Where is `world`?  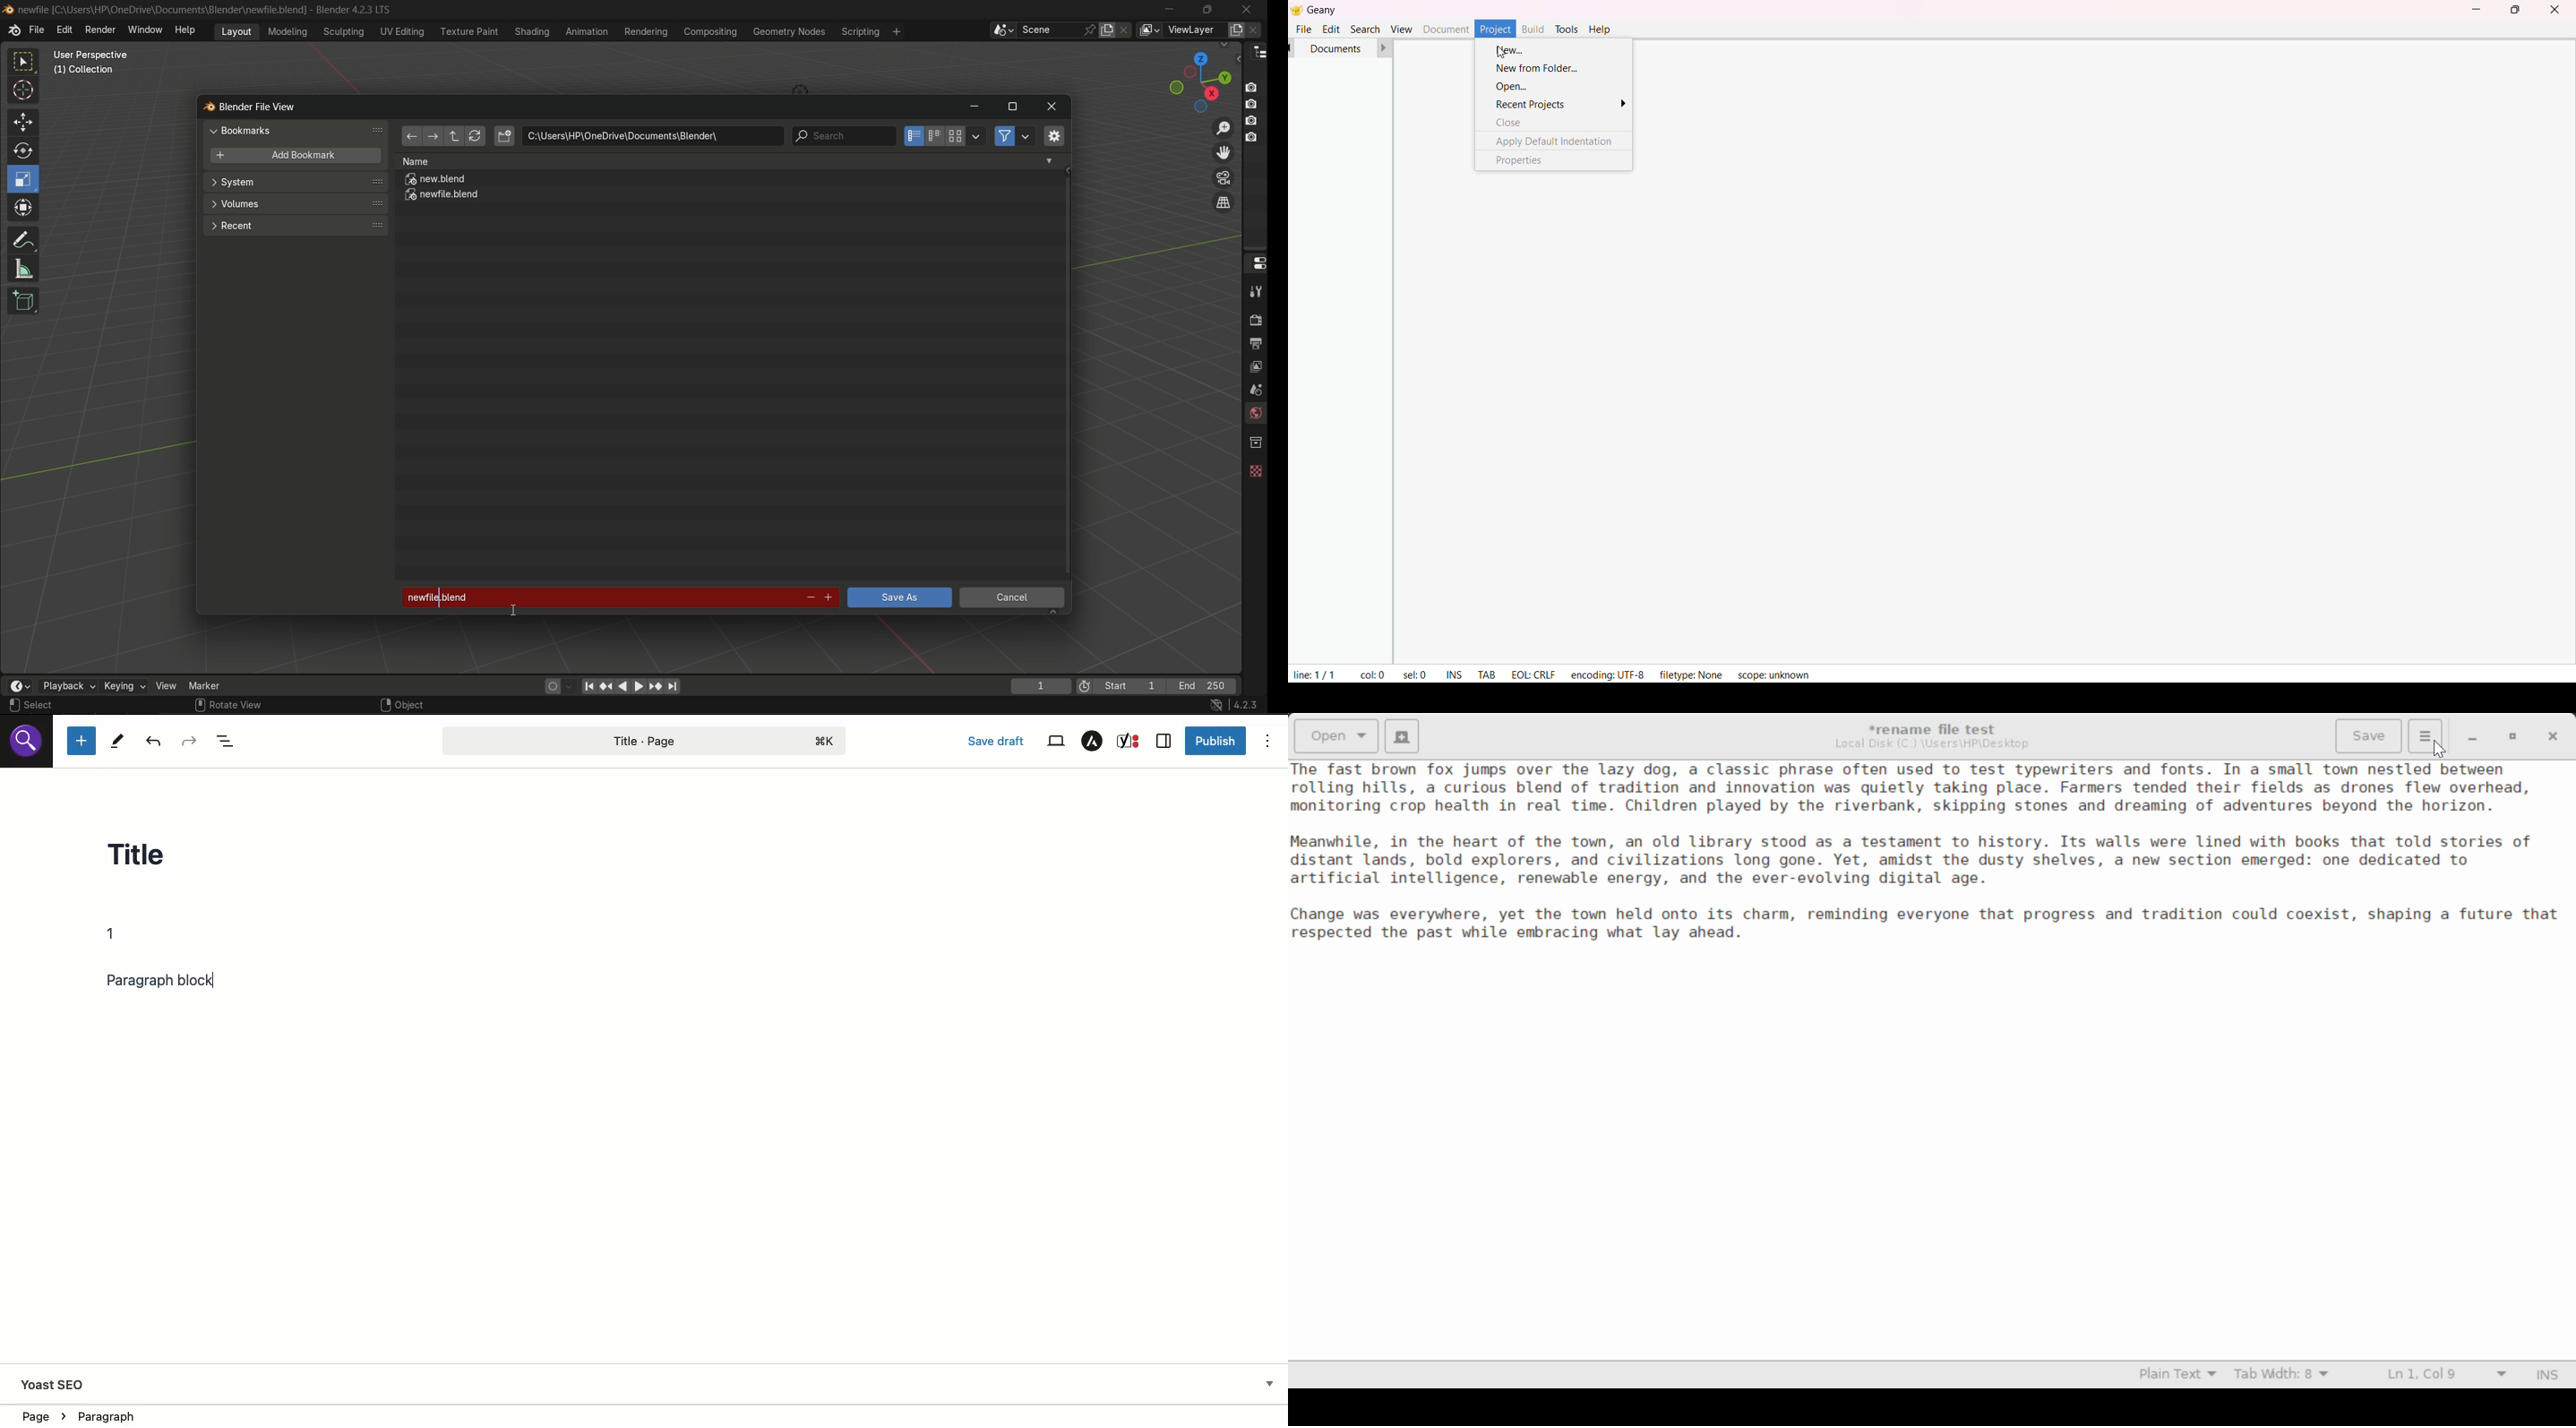 world is located at coordinates (1254, 415).